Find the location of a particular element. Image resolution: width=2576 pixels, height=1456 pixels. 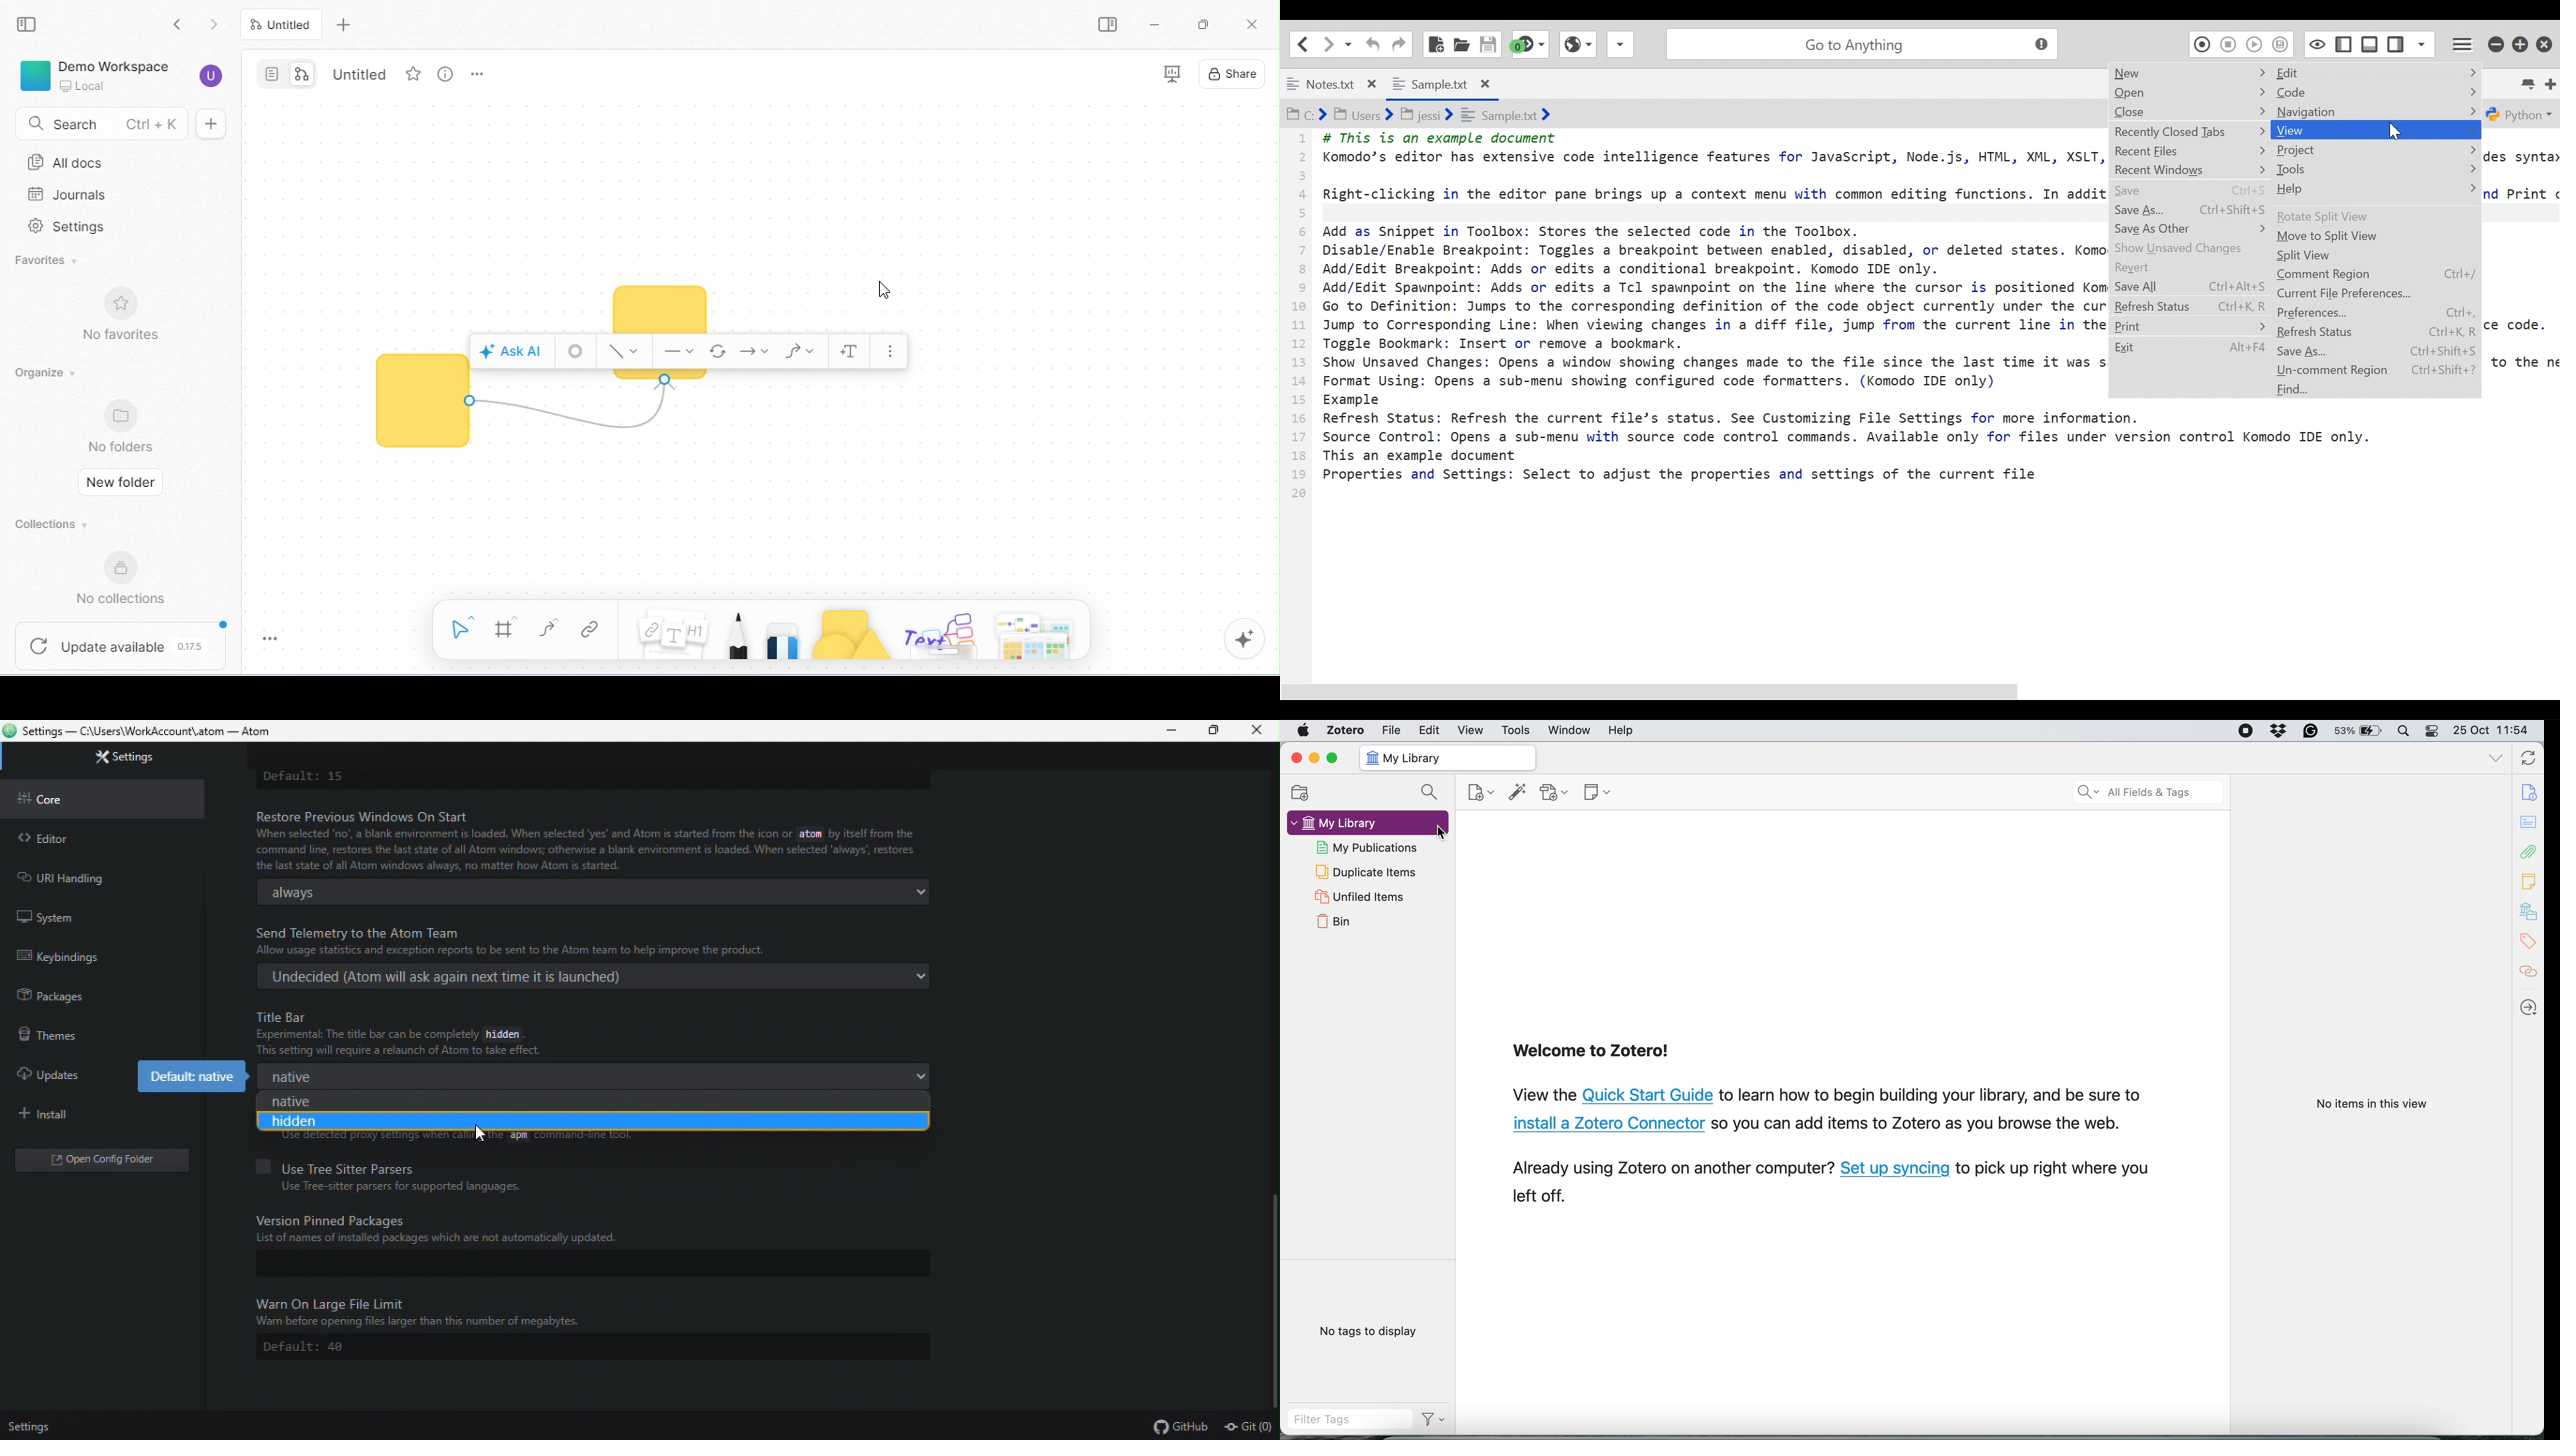

library is located at coordinates (2529, 913).